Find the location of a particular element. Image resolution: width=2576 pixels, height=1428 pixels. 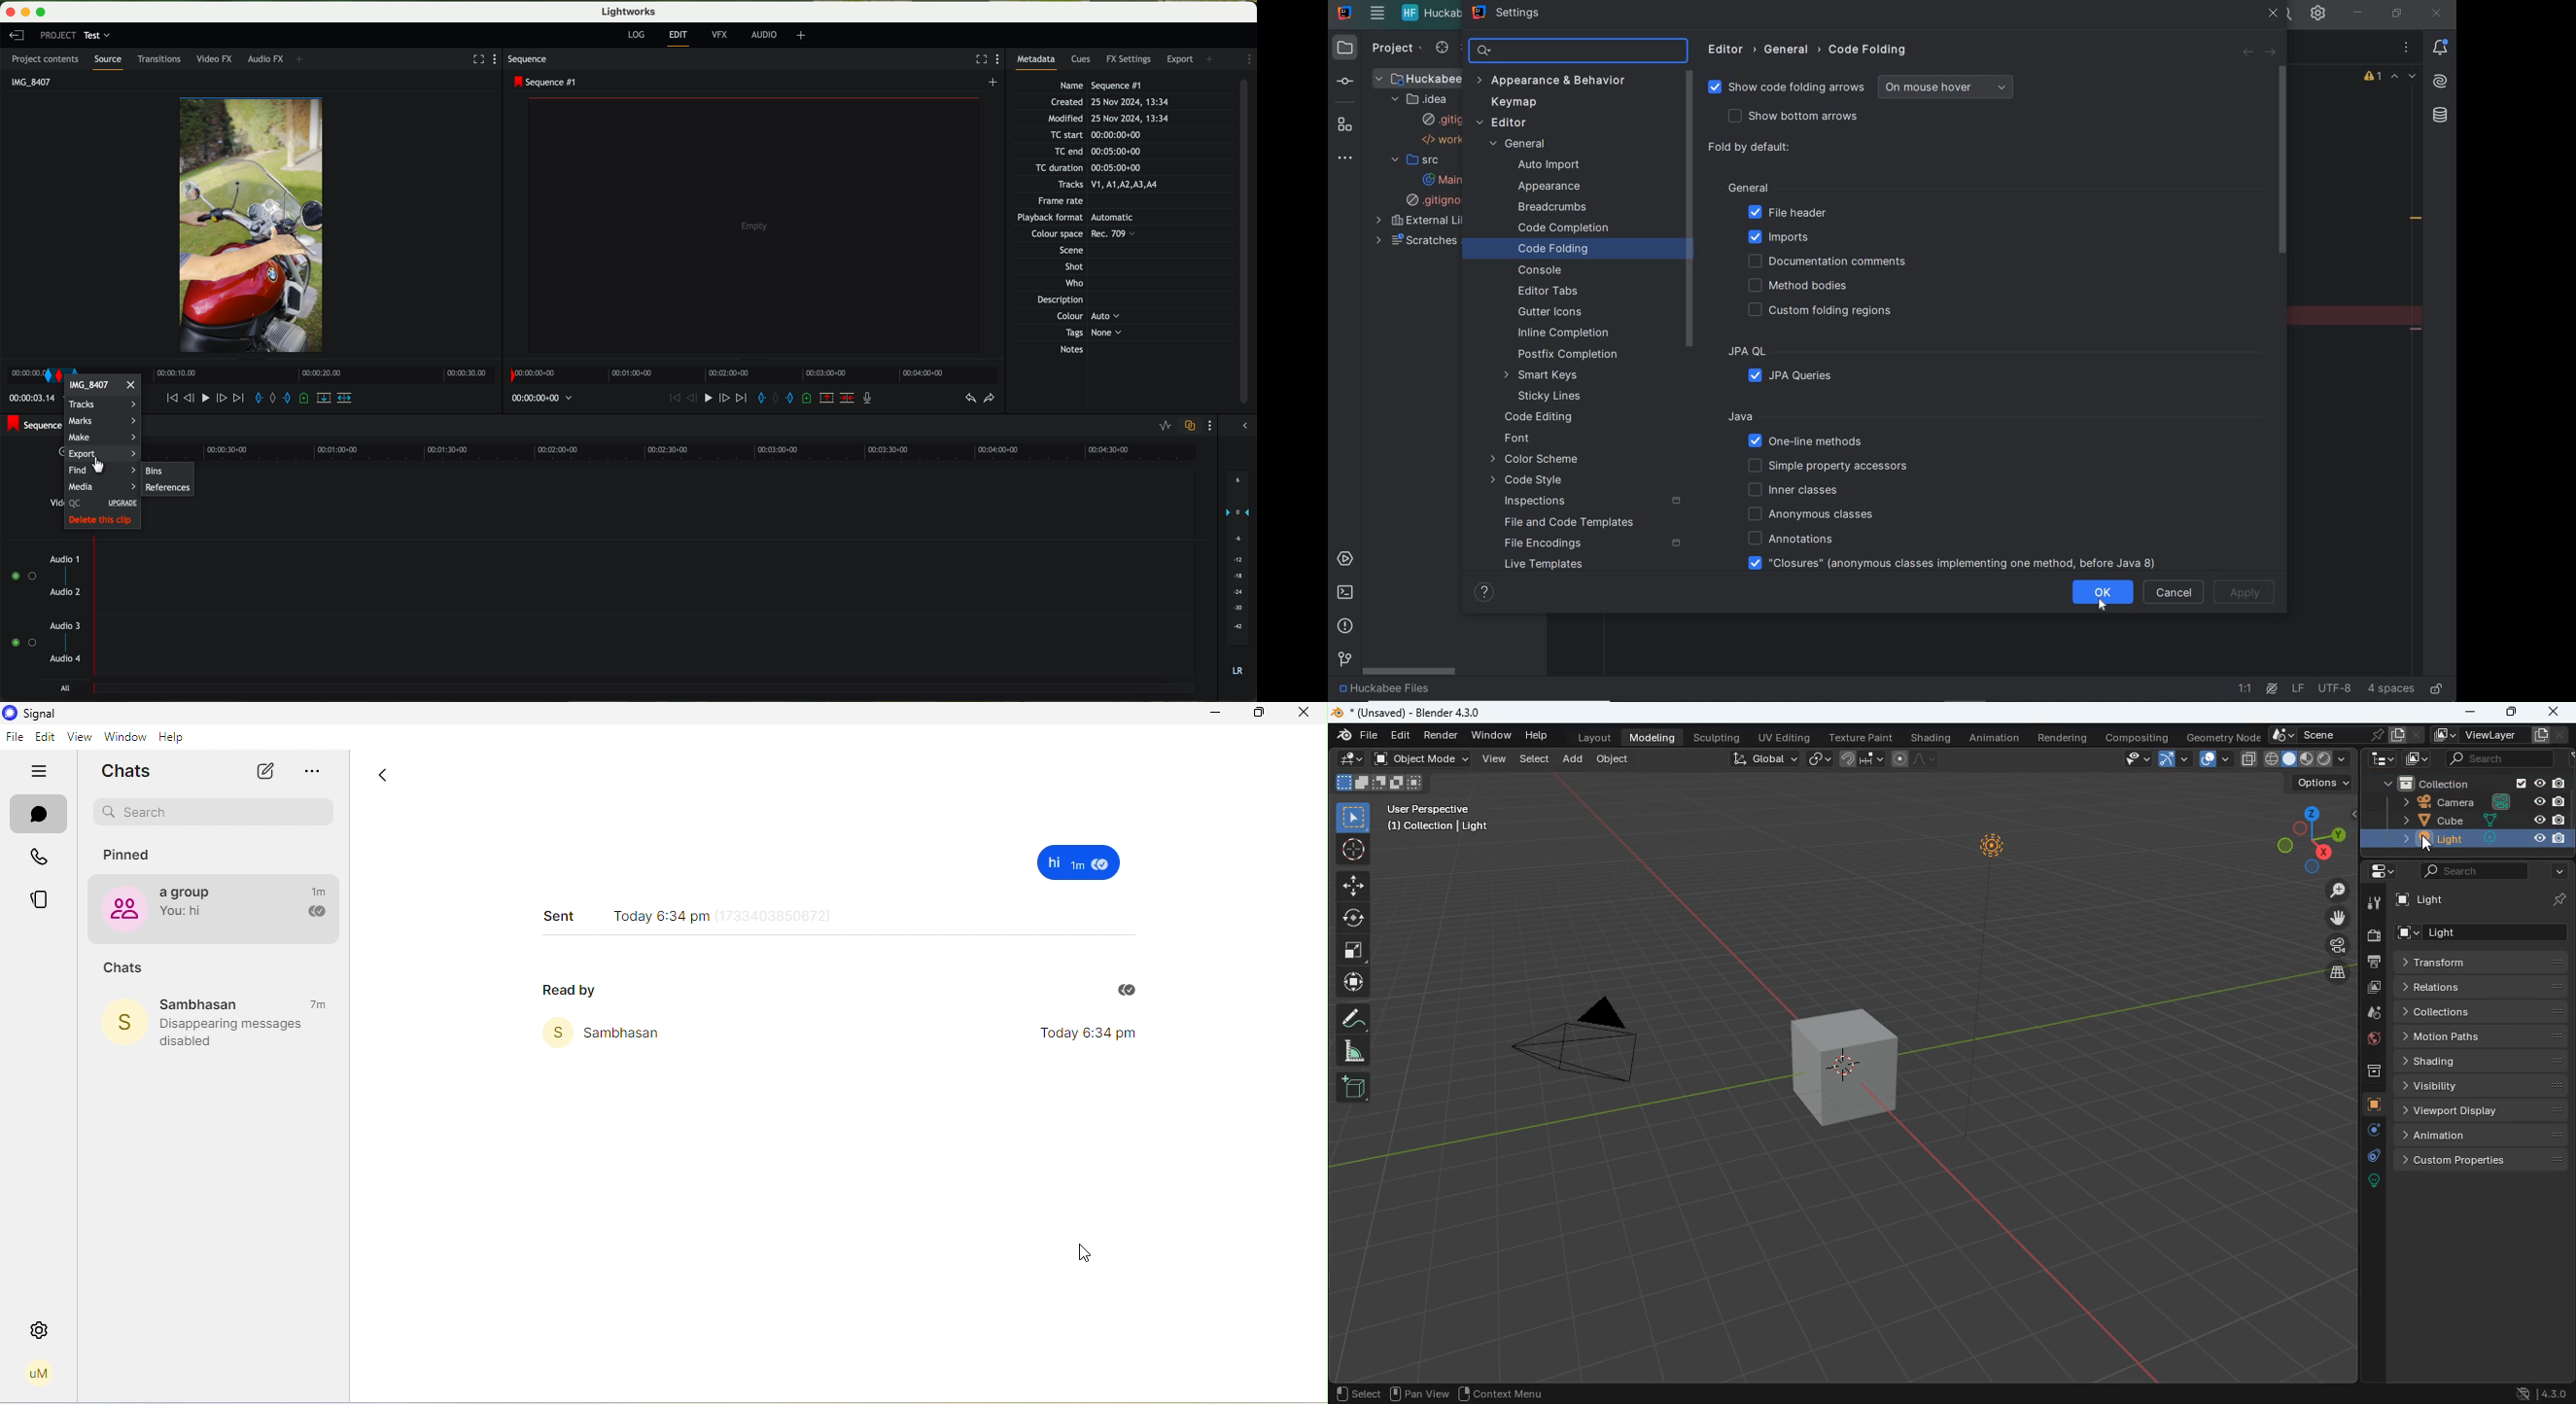

metadata is located at coordinates (1040, 62).